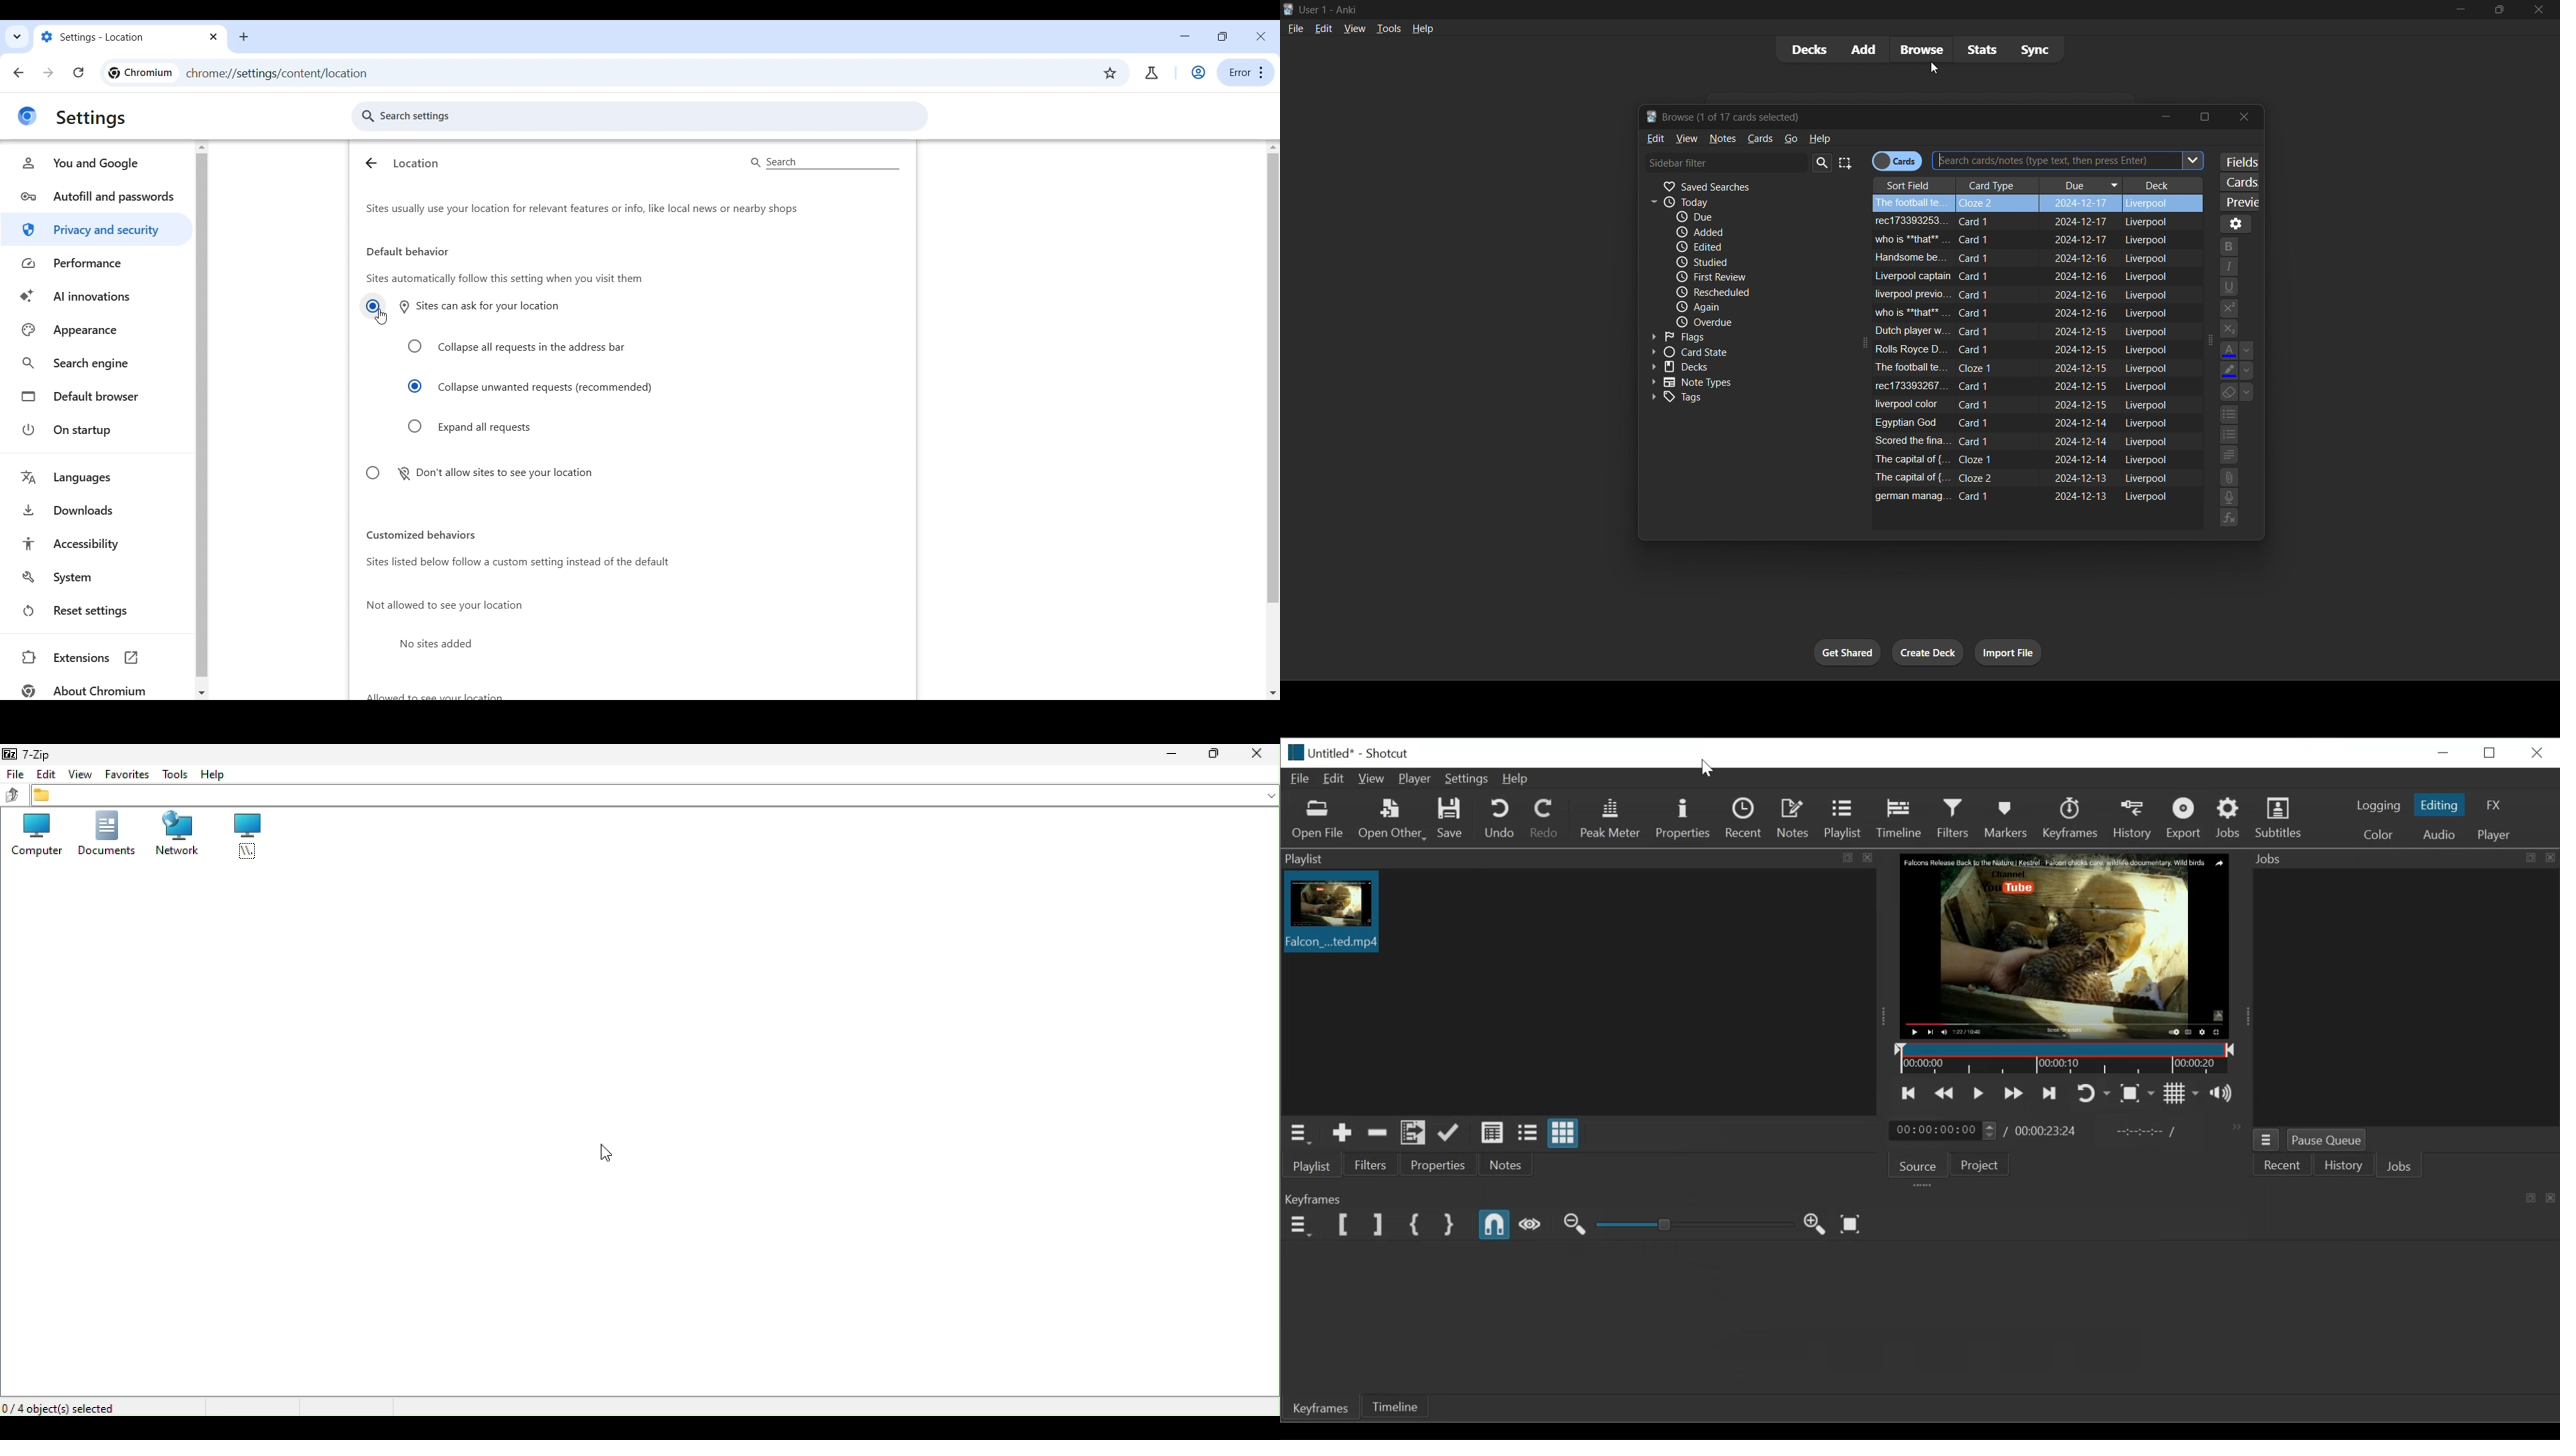 The height and width of the screenshot is (1456, 2576). What do you see at coordinates (1928, 654) in the screenshot?
I see `create deck` at bounding box center [1928, 654].